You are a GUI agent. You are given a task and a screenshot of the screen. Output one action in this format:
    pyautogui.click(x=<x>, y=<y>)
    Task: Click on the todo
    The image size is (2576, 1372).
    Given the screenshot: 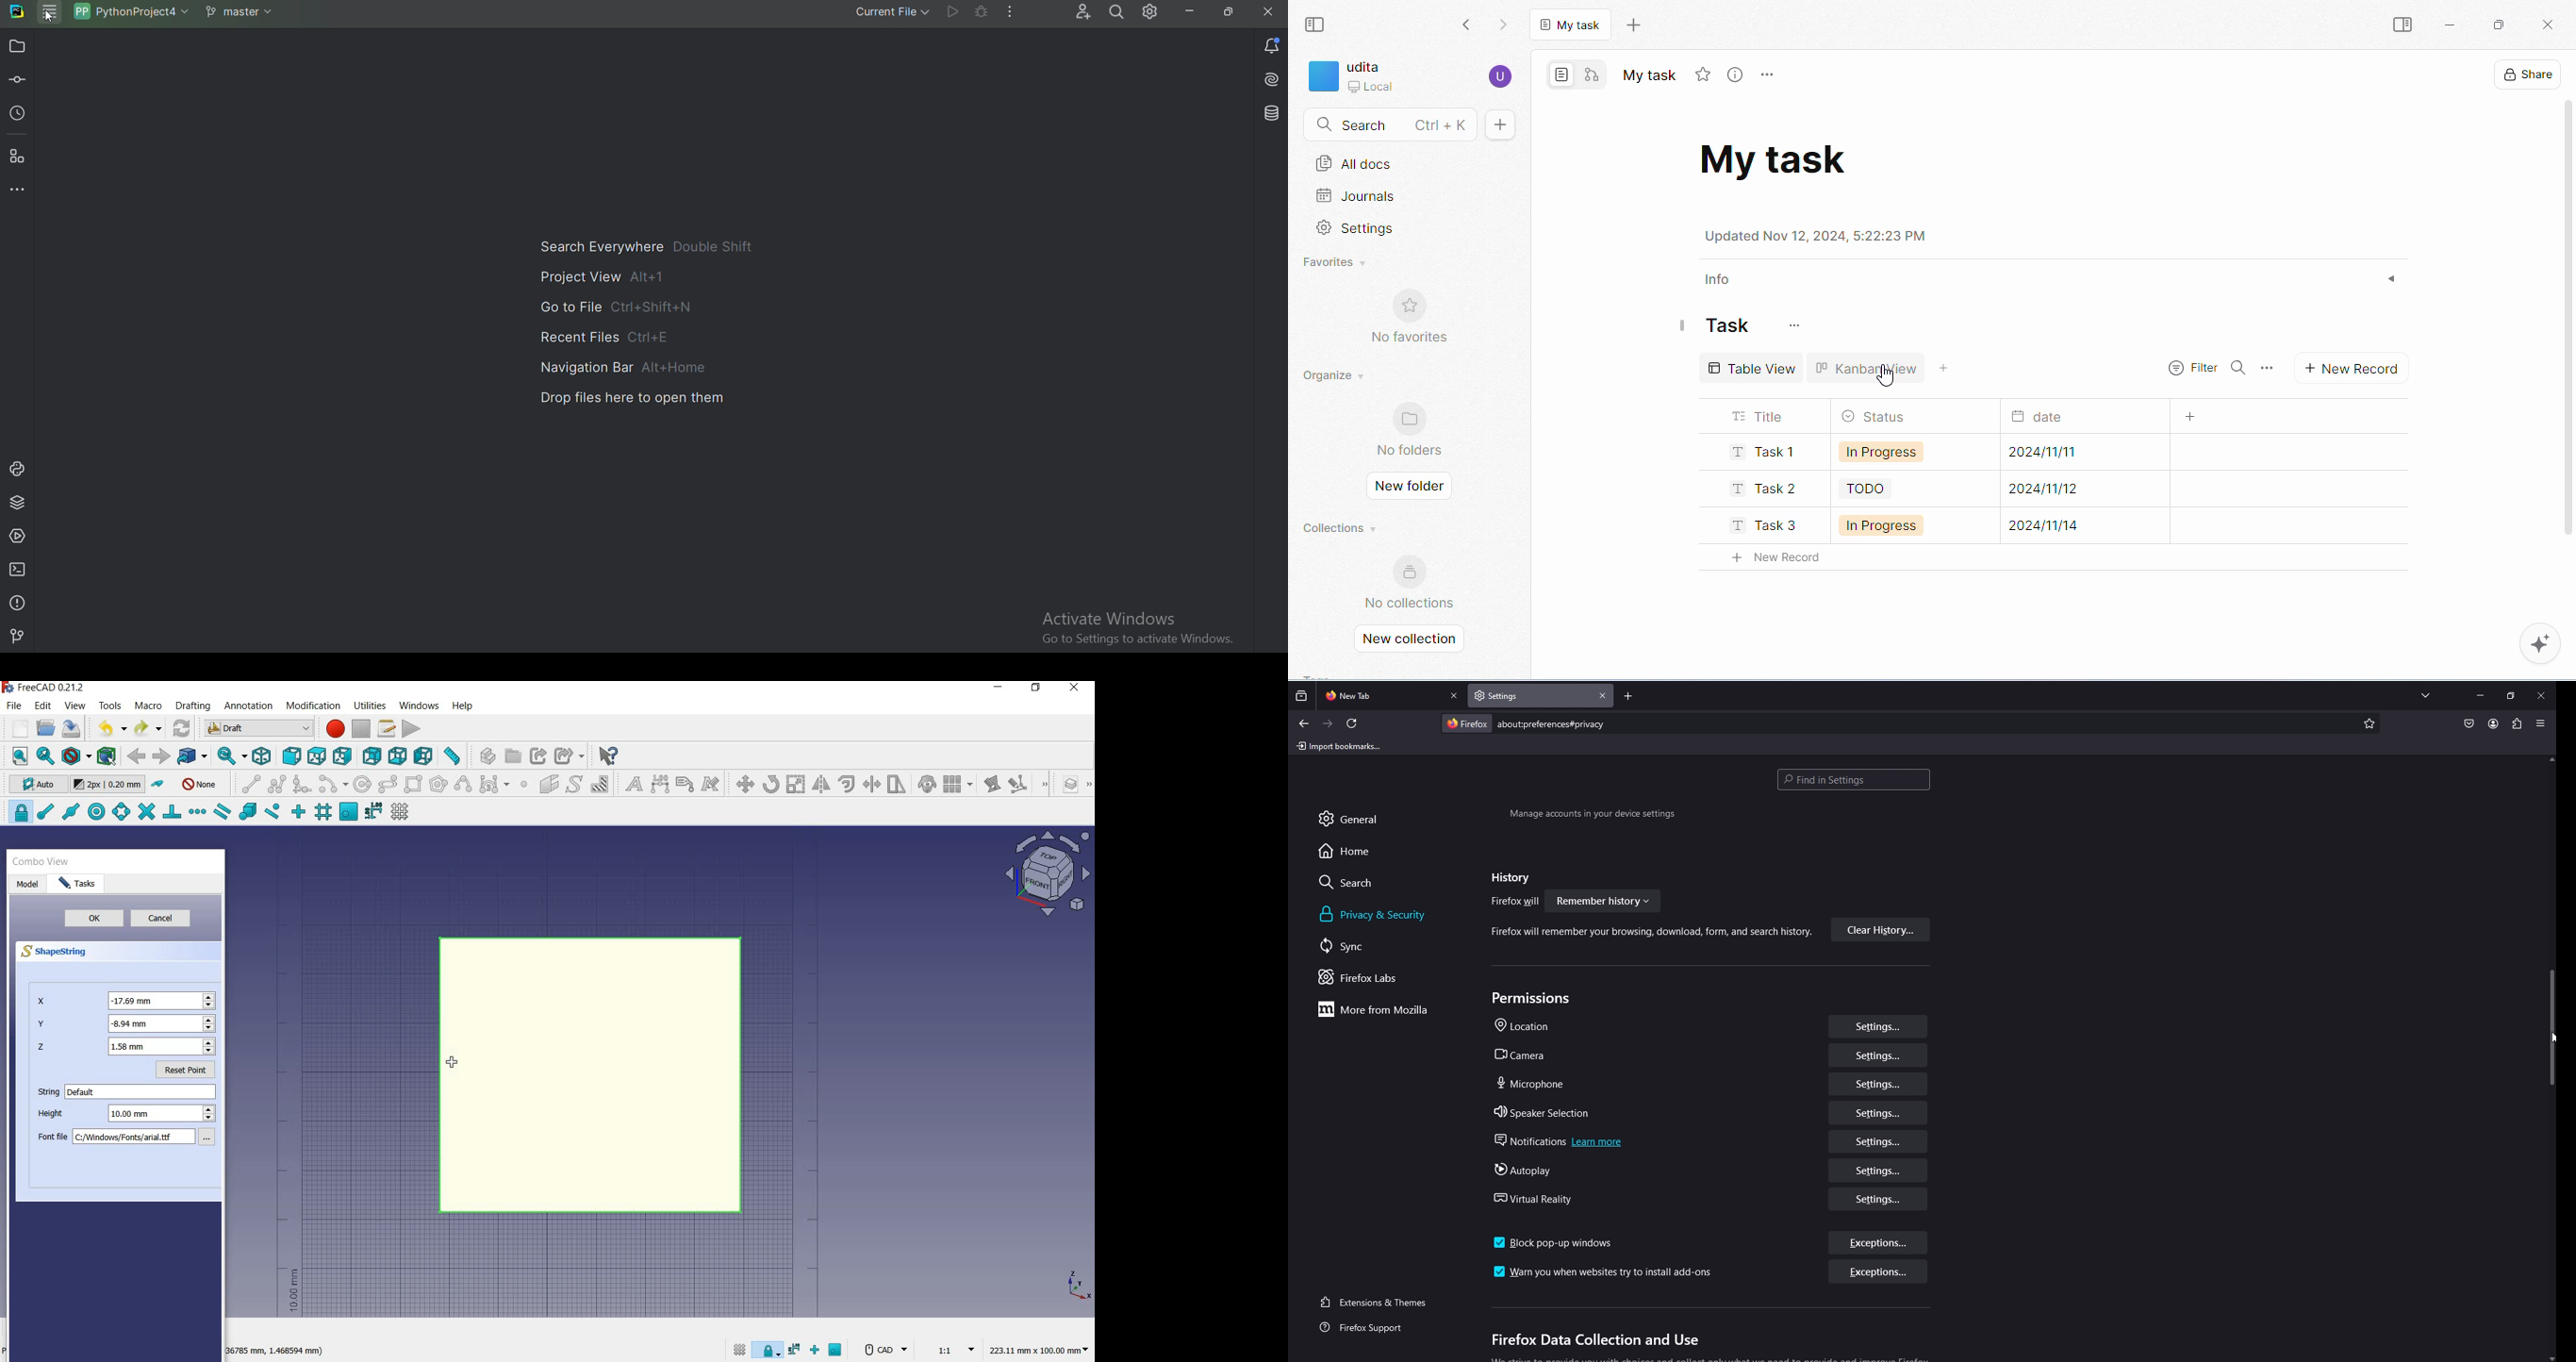 What is the action you would take?
    pyautogui.click(x=1869, y=490)
    